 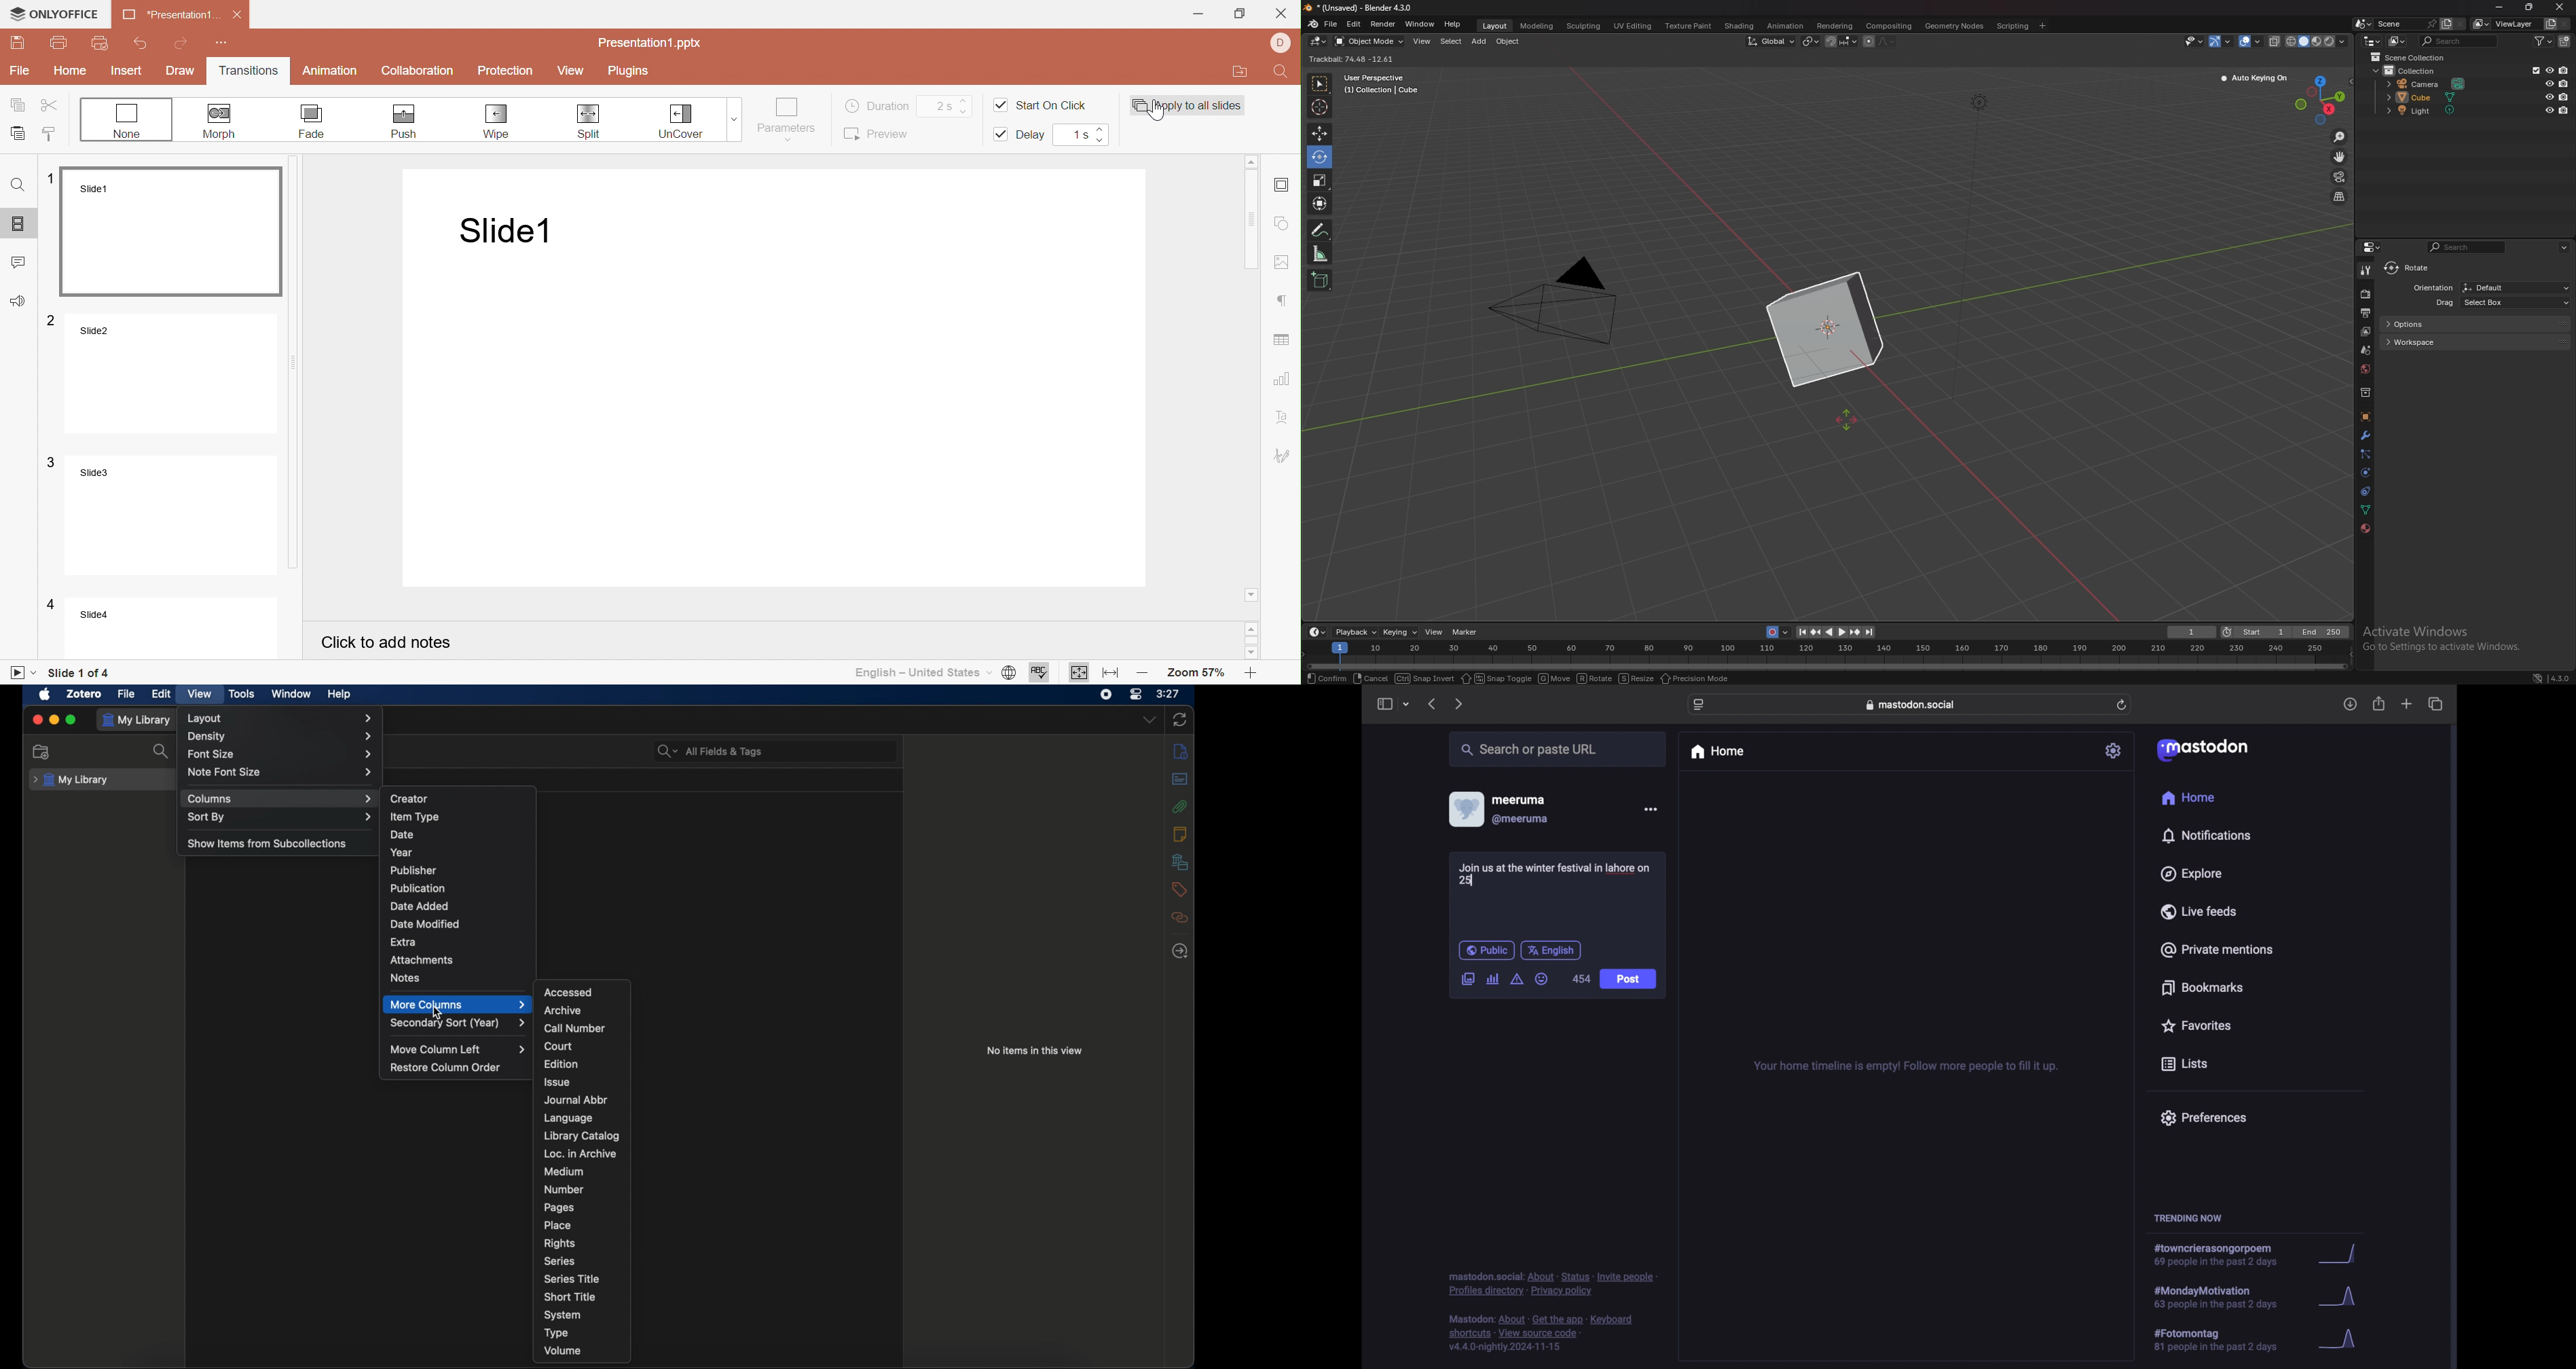 I want to click on modifier, so click(x=2366, y=435).